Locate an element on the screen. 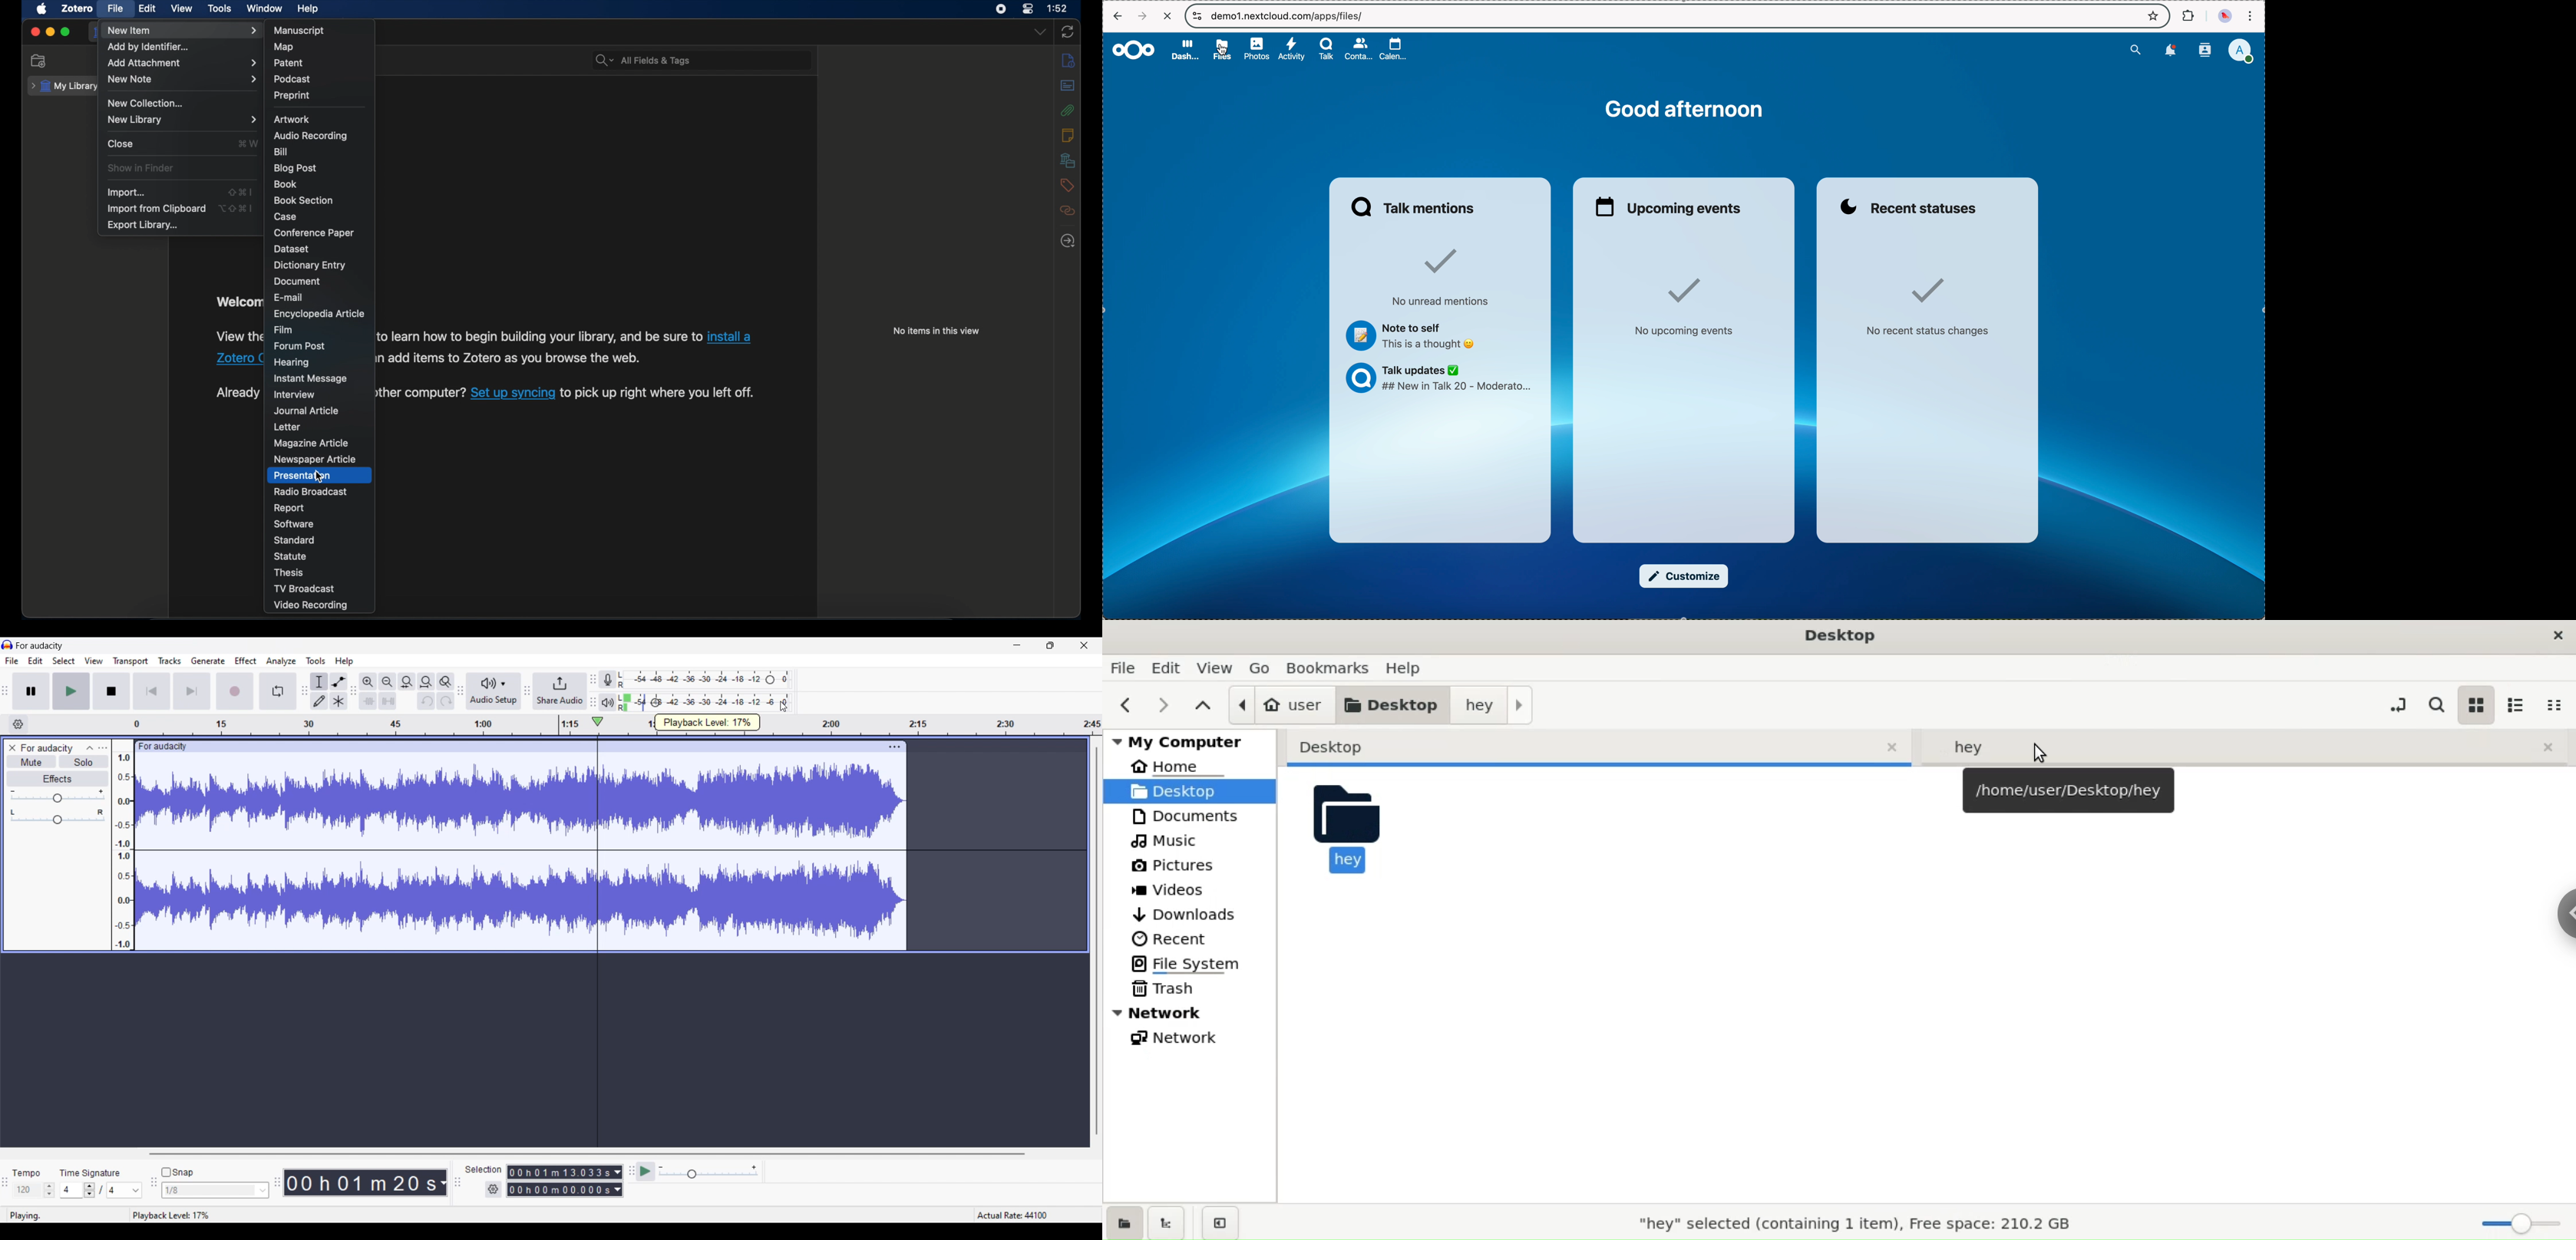 The image size is (2576, 1260). interview is located at coordinates (296, 395).